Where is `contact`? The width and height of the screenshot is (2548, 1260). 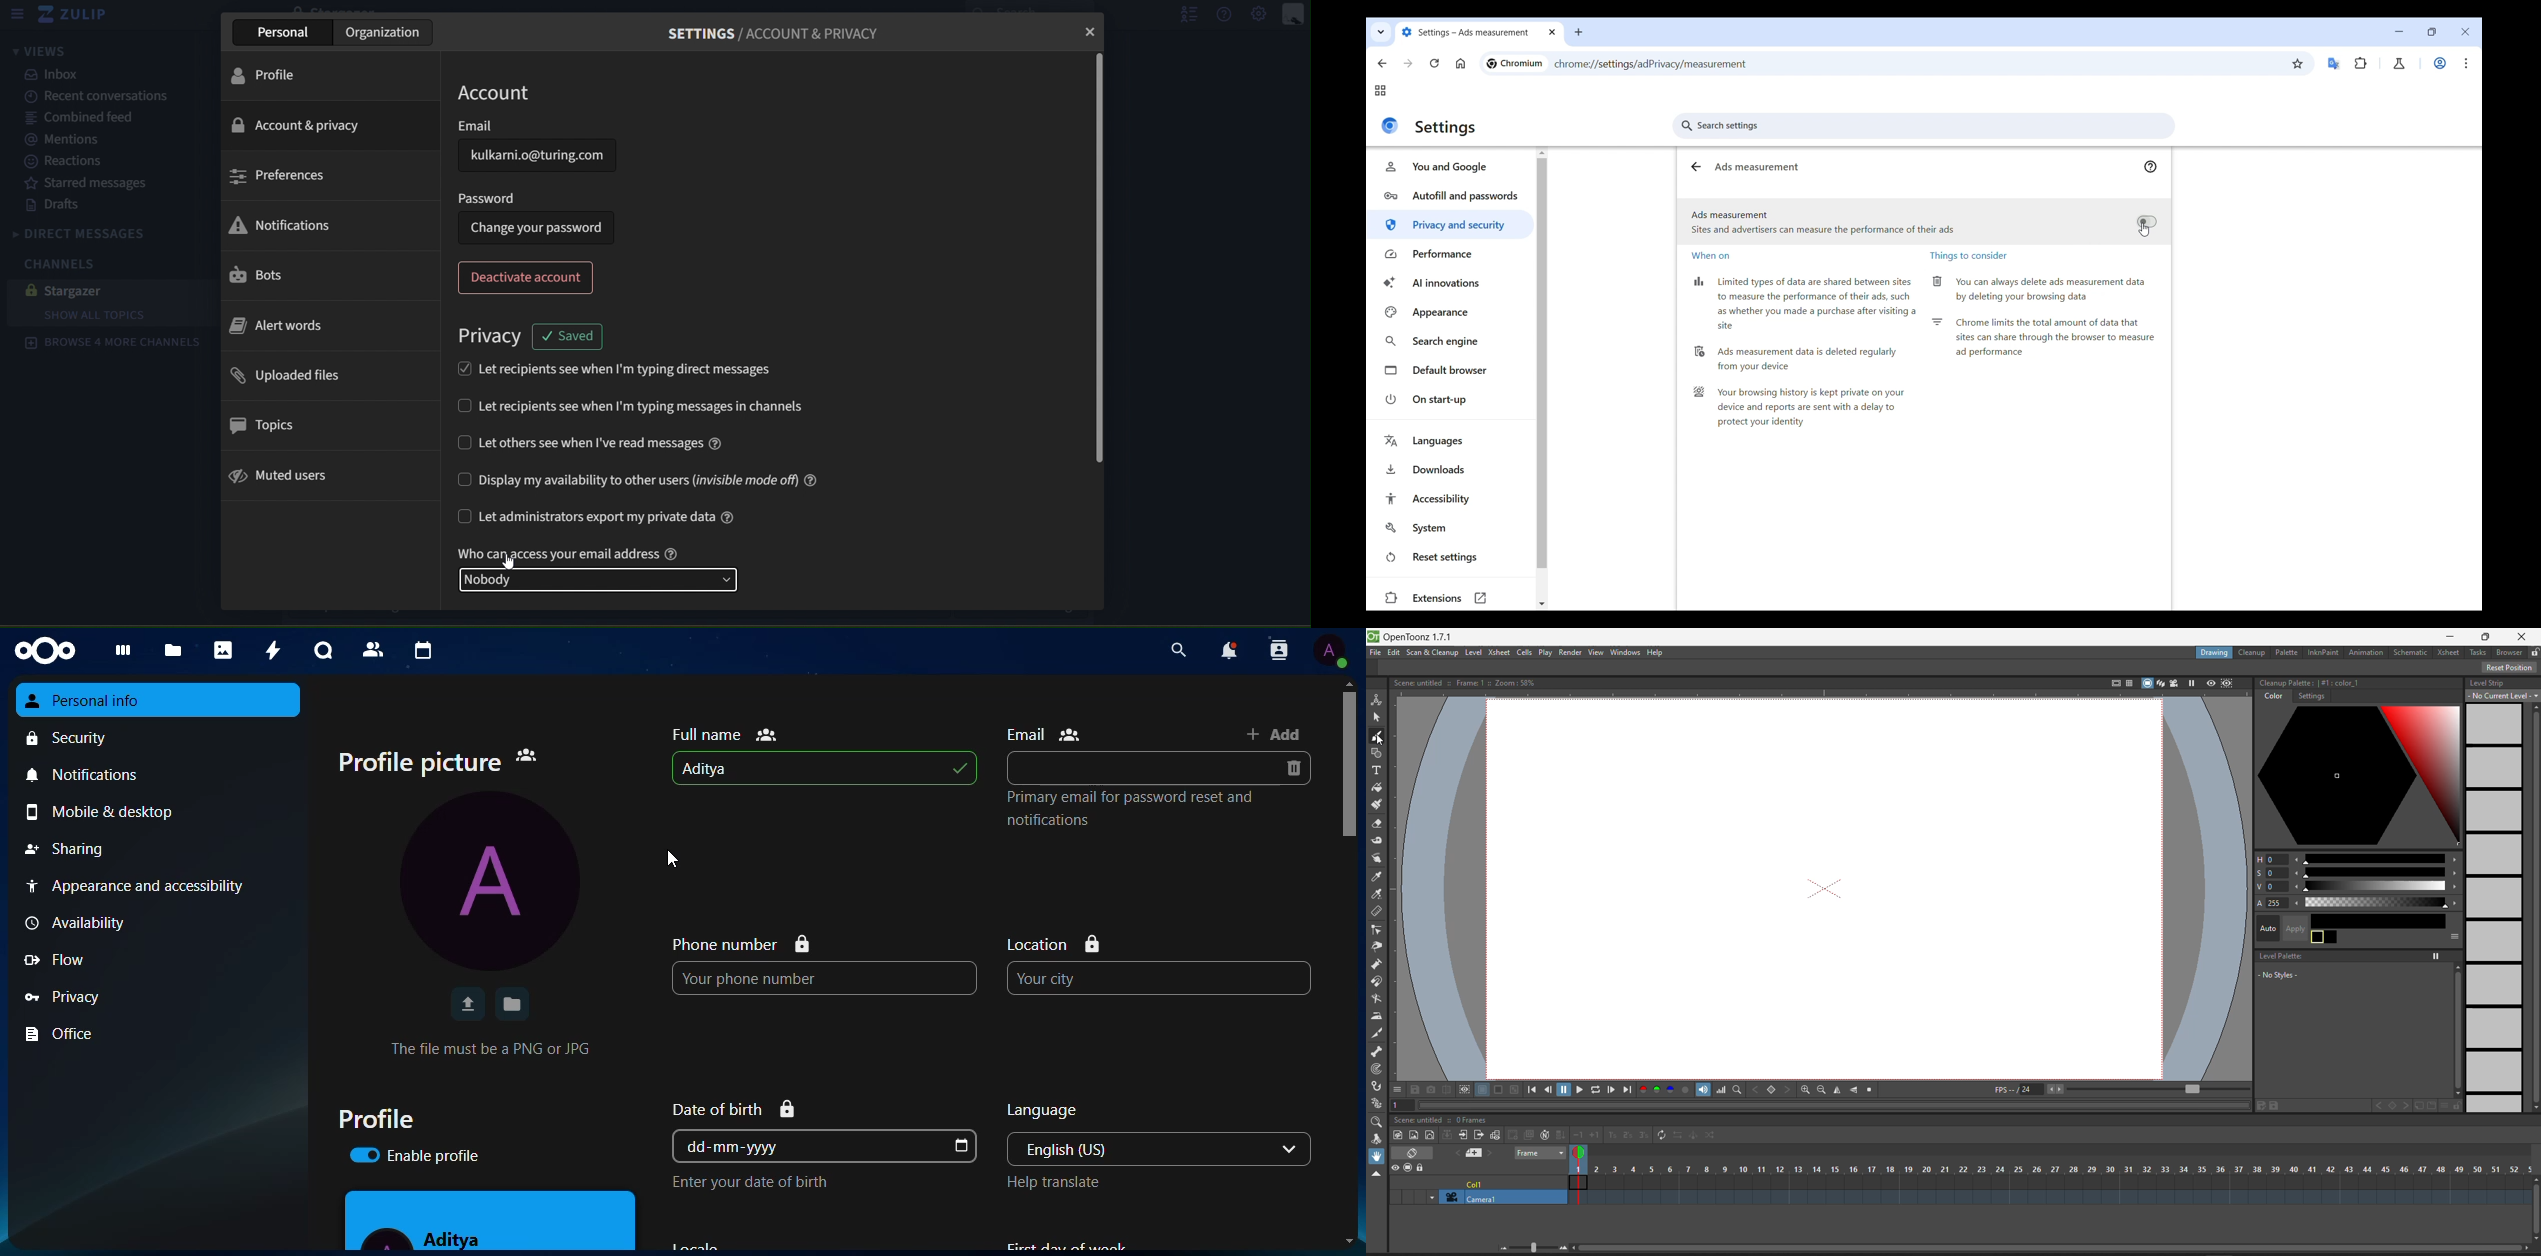
contact is located at coordinates (1278, 650).